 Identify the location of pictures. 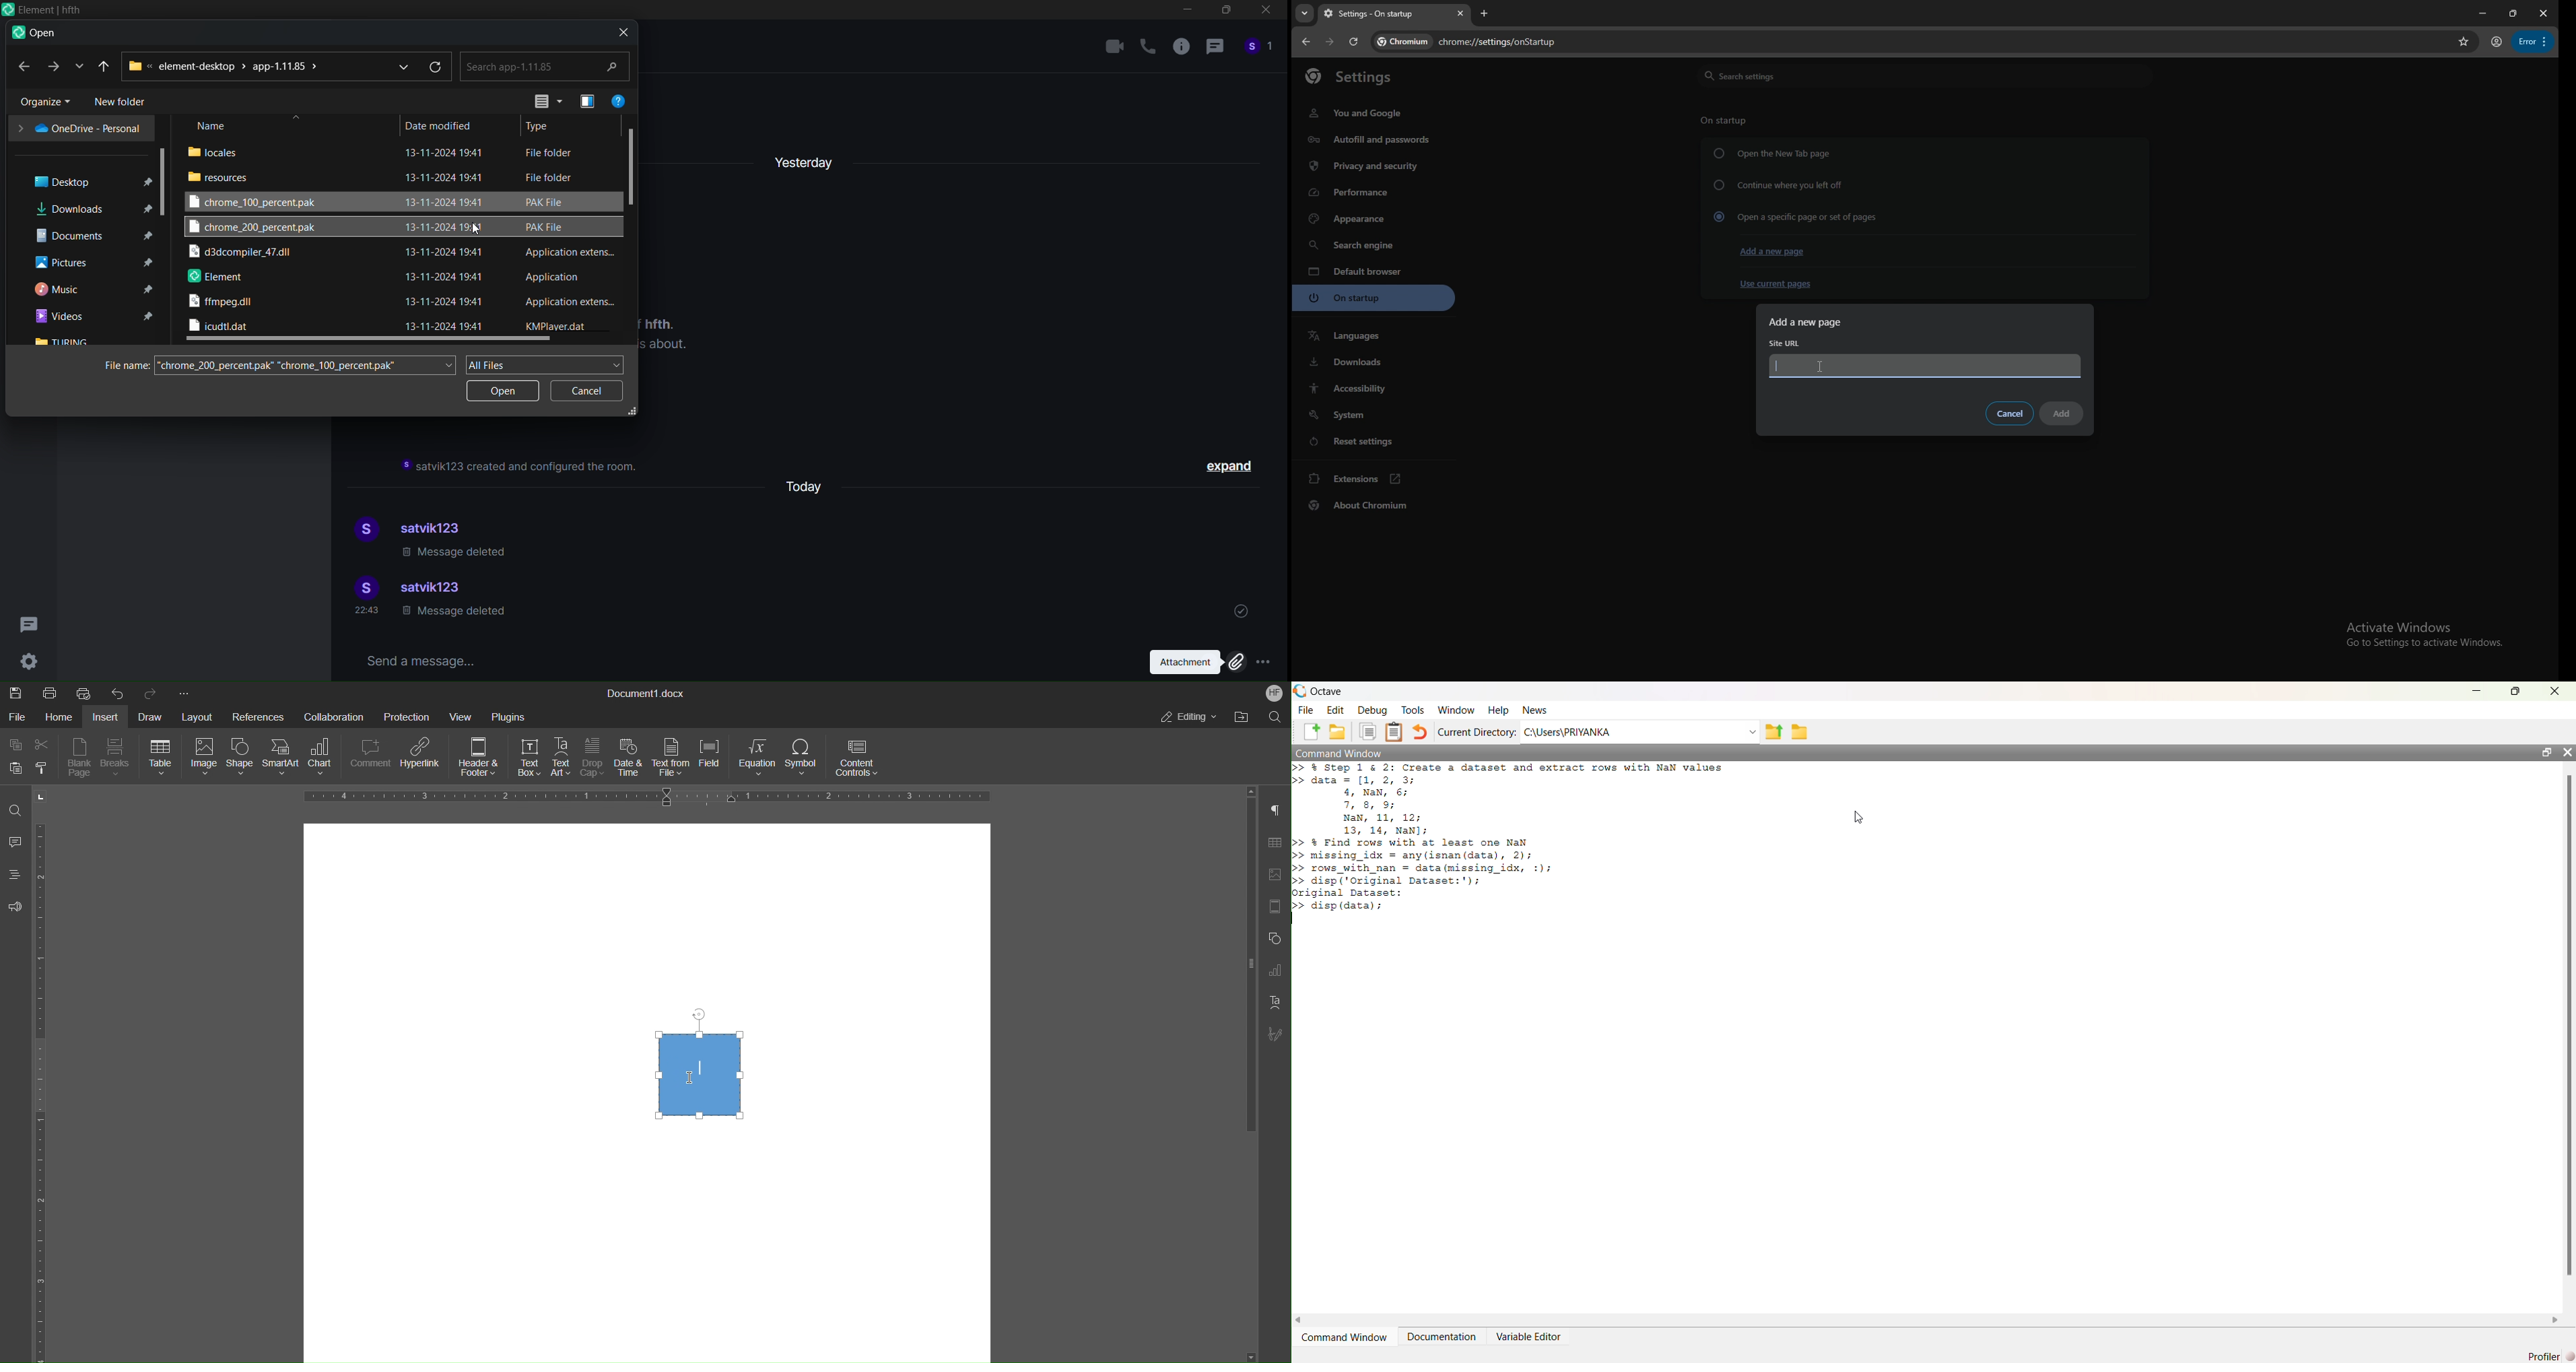
(91, 263).